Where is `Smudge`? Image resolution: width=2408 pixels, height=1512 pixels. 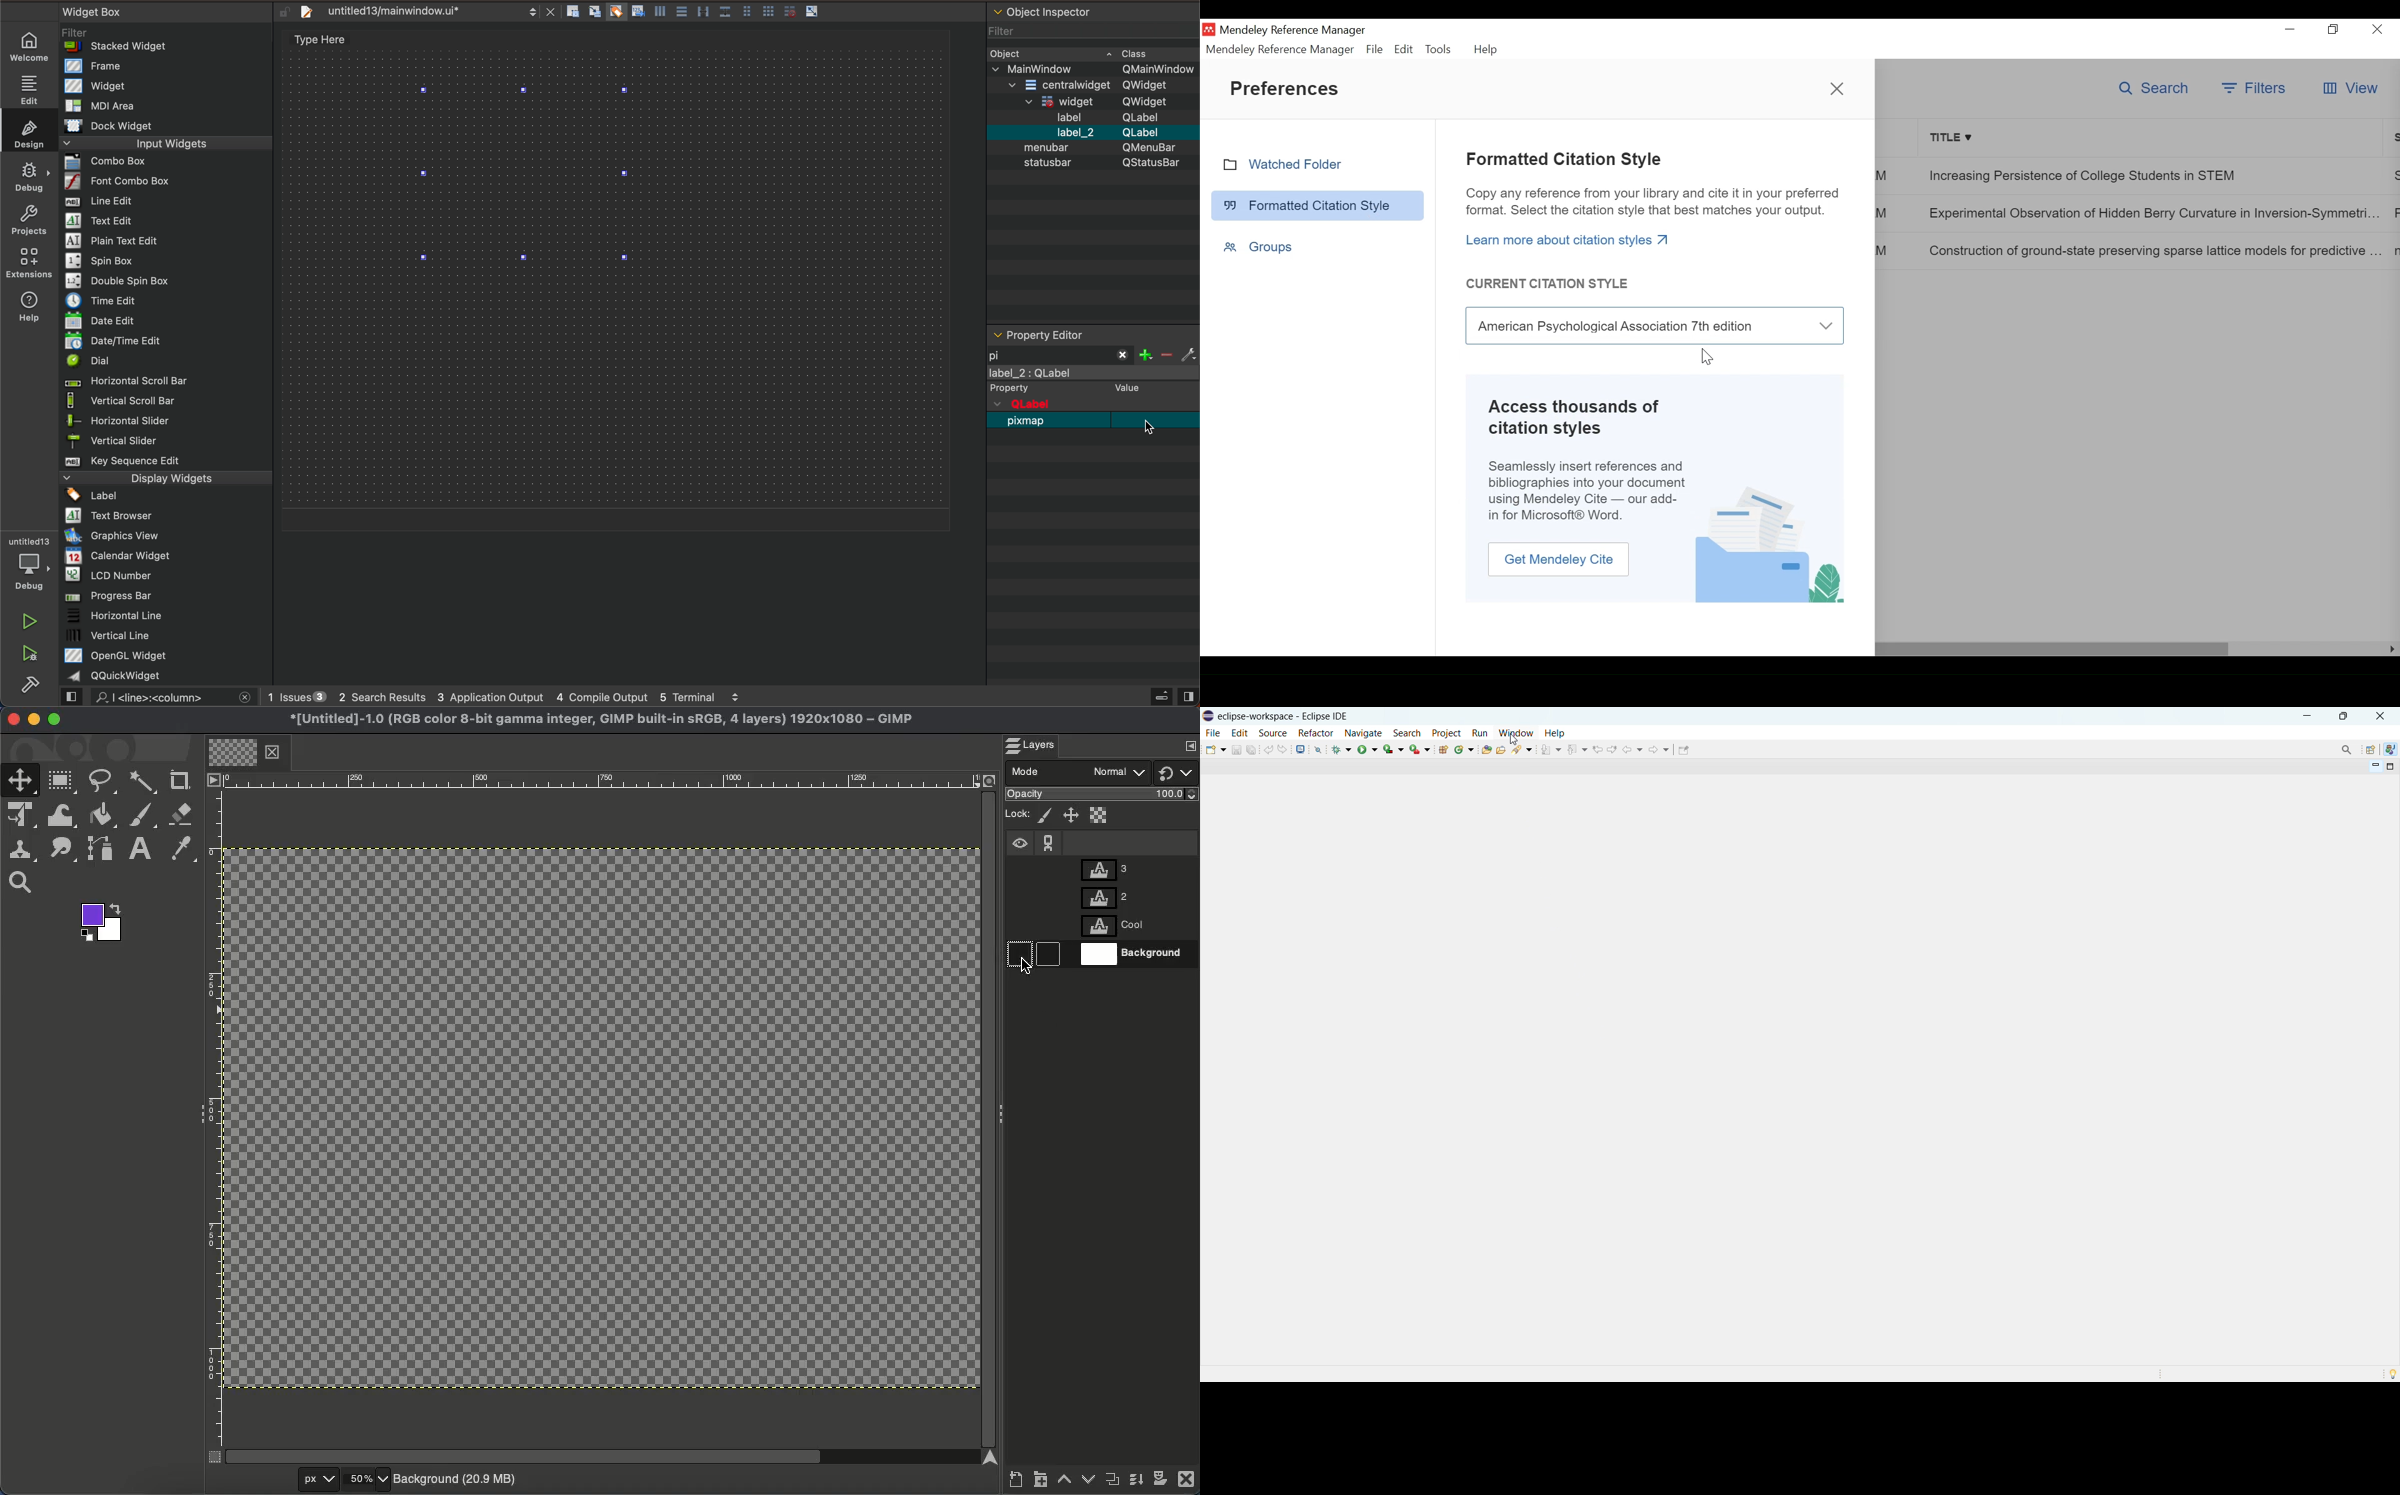 Smudge is located at coordinates (61, 850).